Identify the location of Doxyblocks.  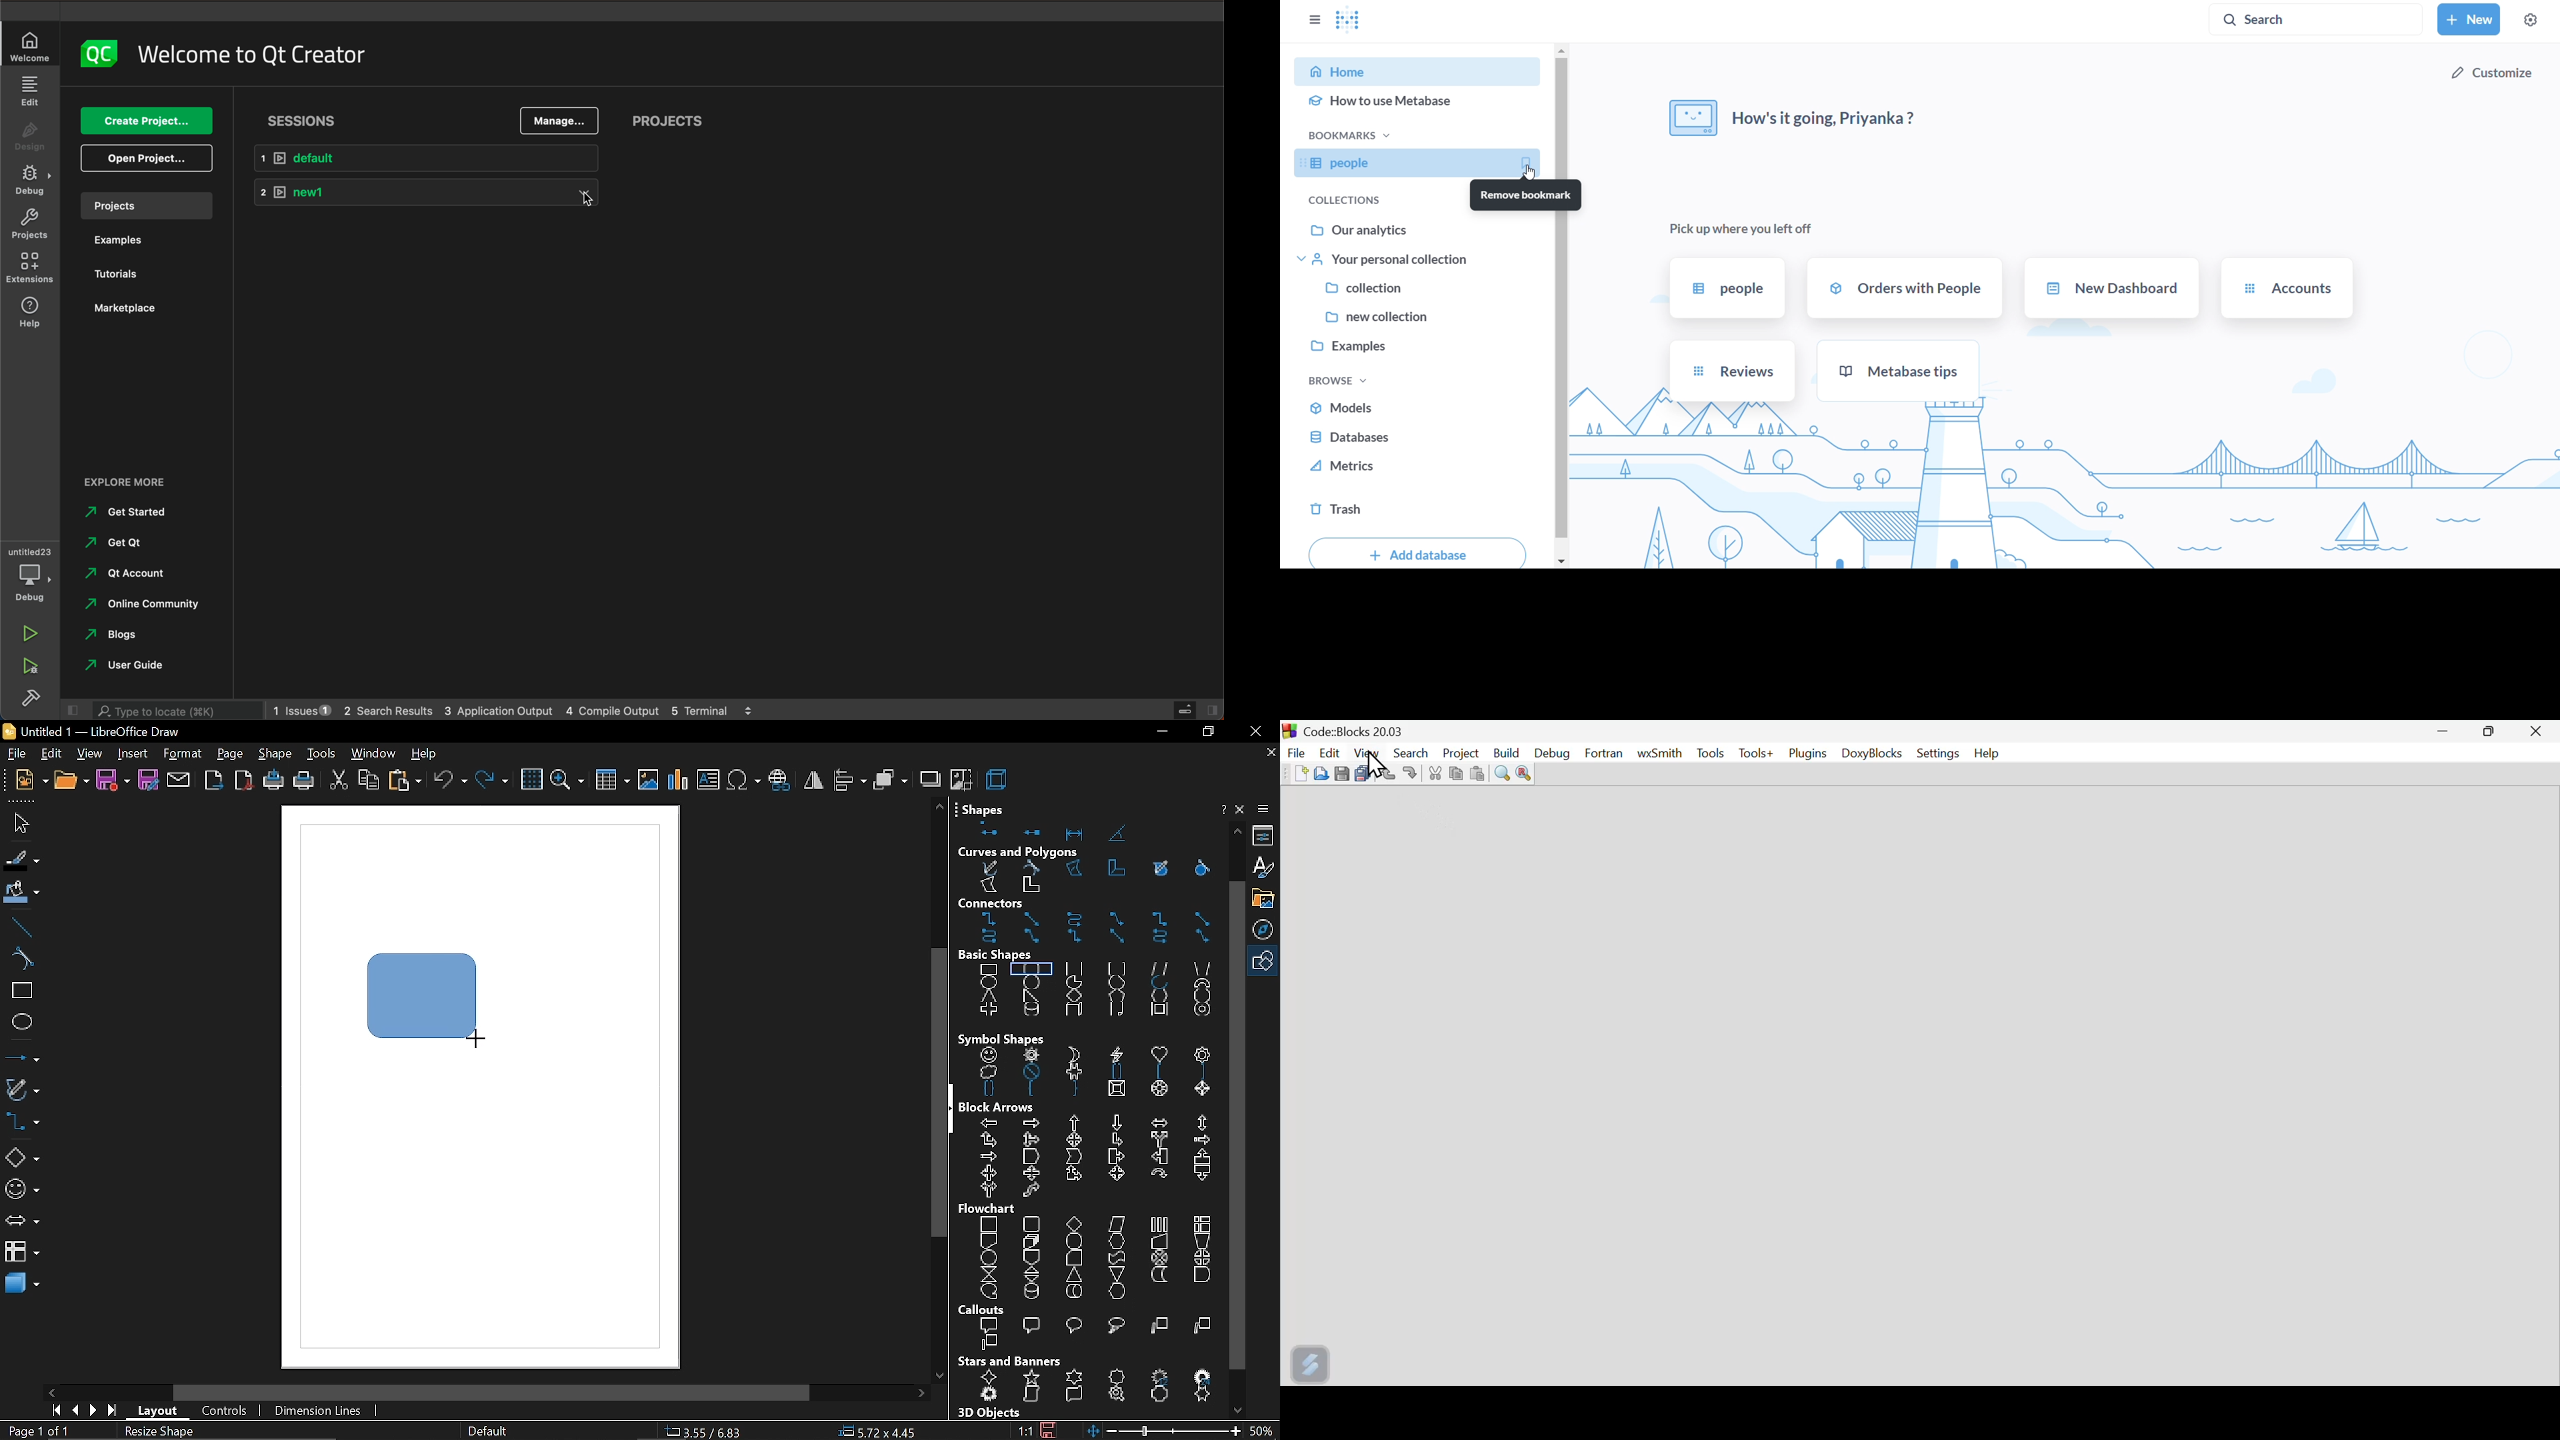
(1872, 755).